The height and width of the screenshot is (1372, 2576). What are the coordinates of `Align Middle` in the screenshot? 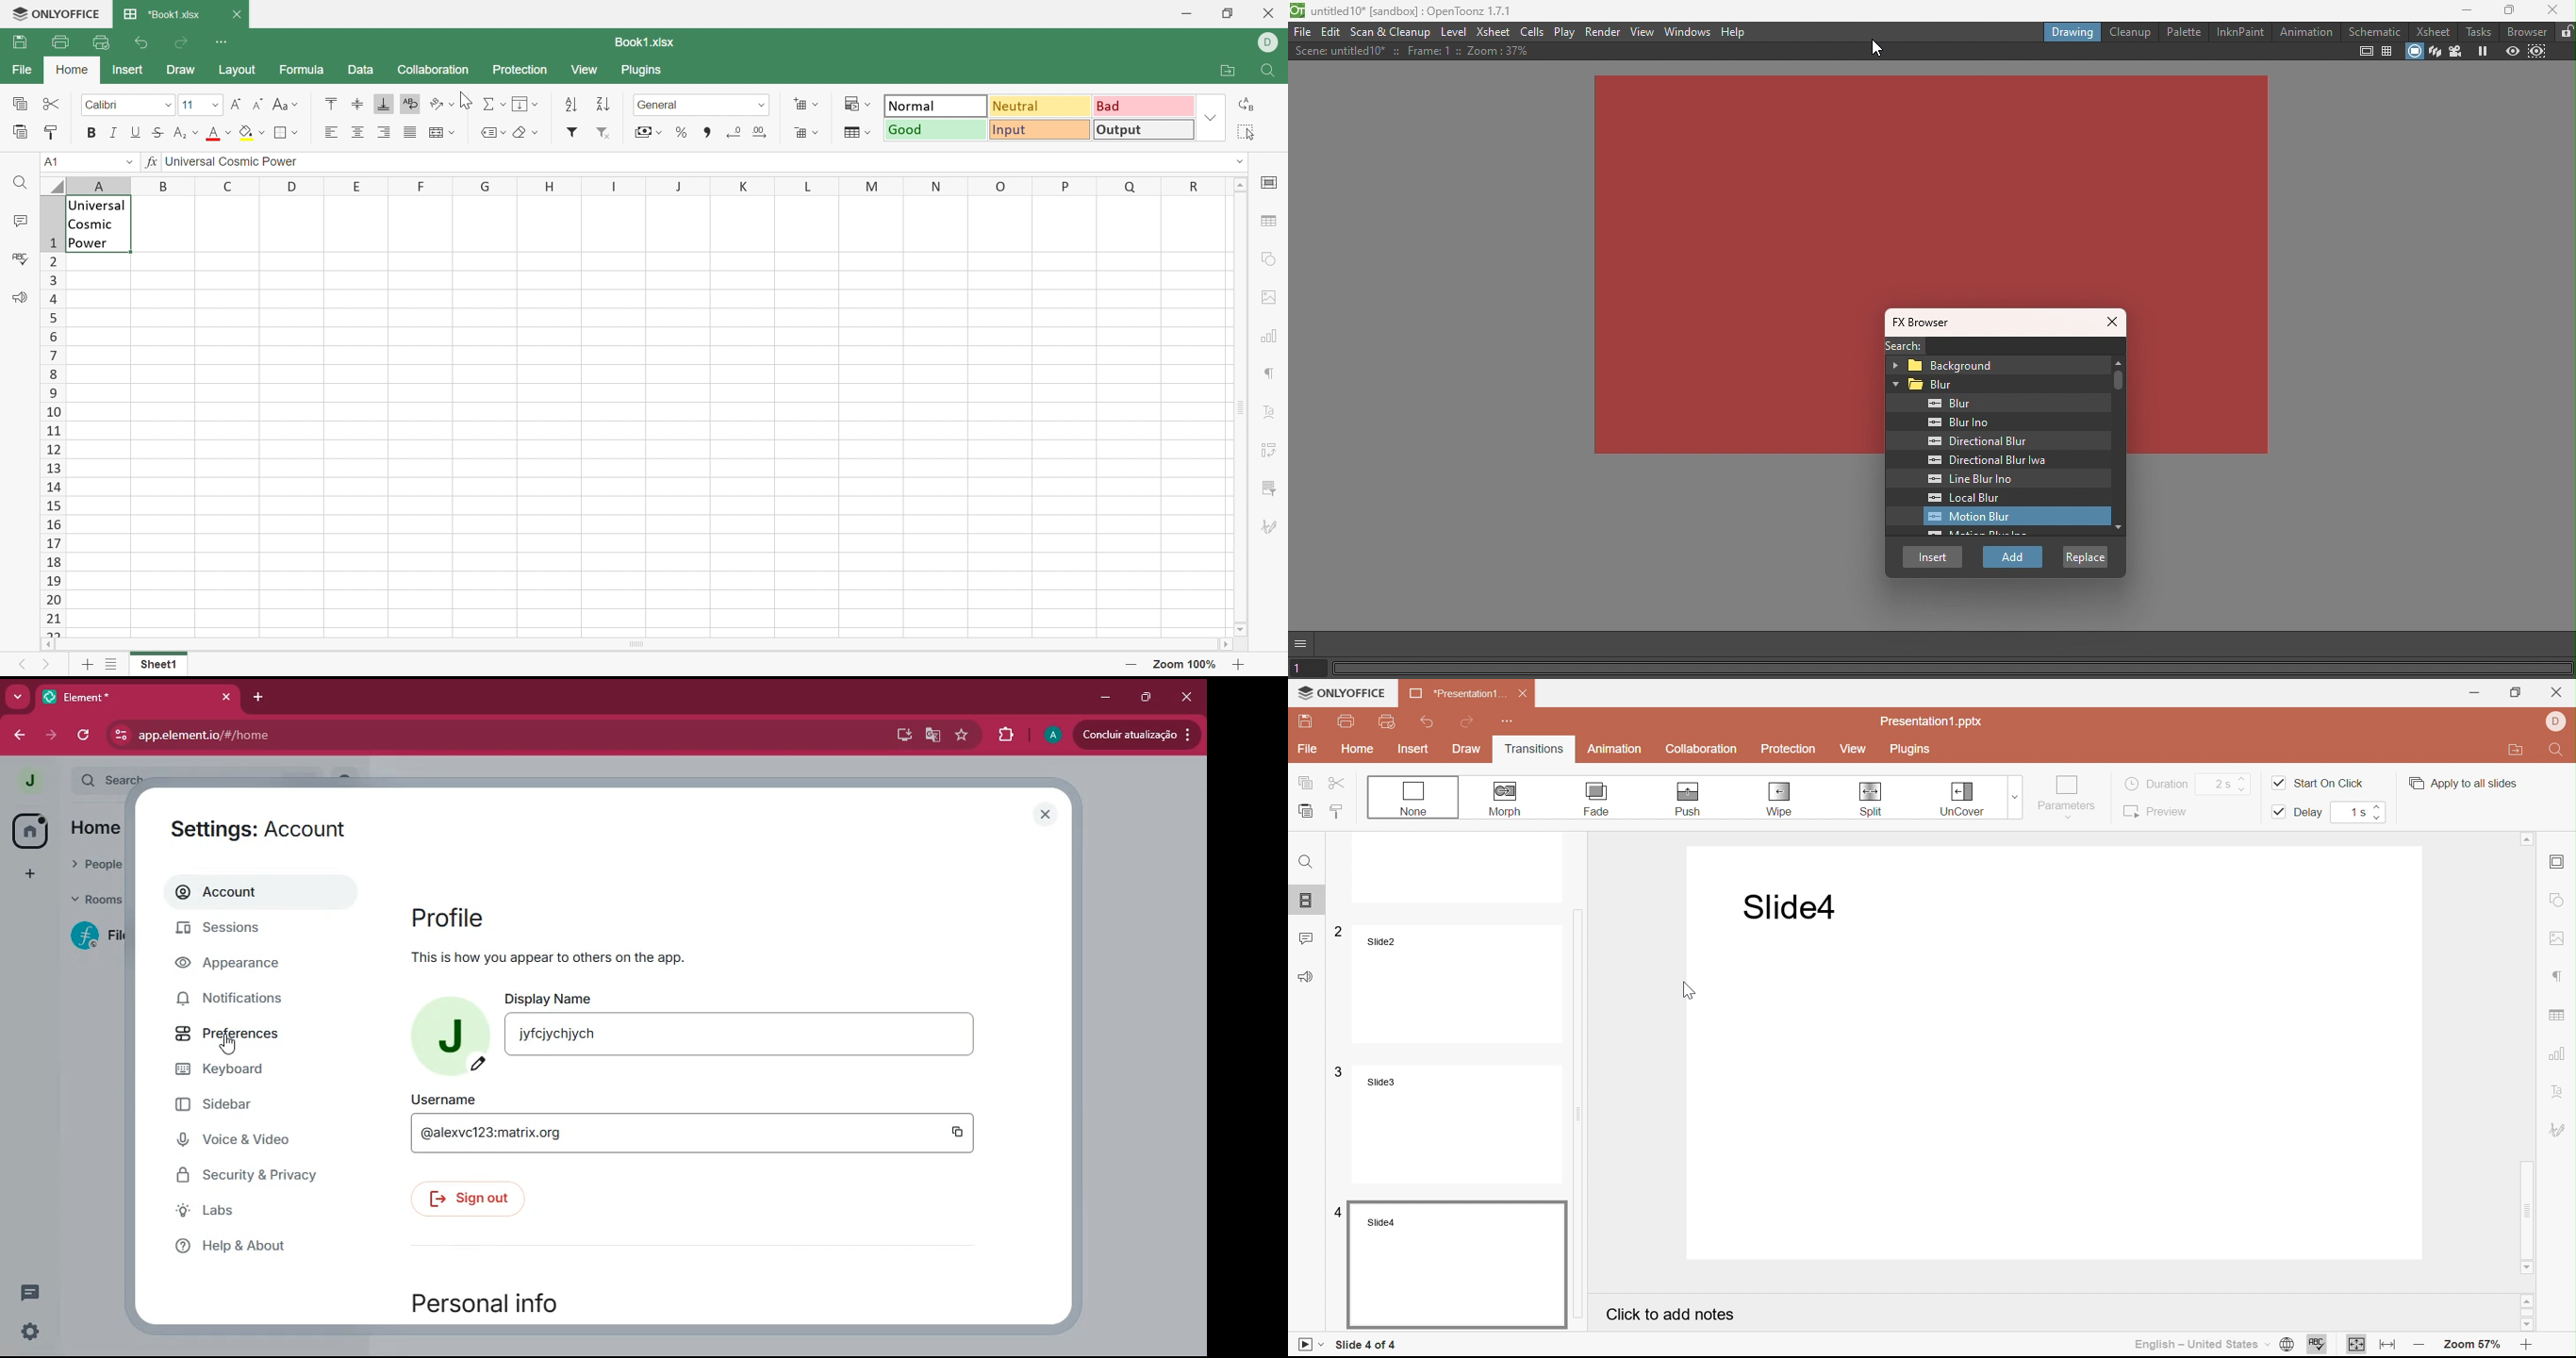 It's located at (358, 104).